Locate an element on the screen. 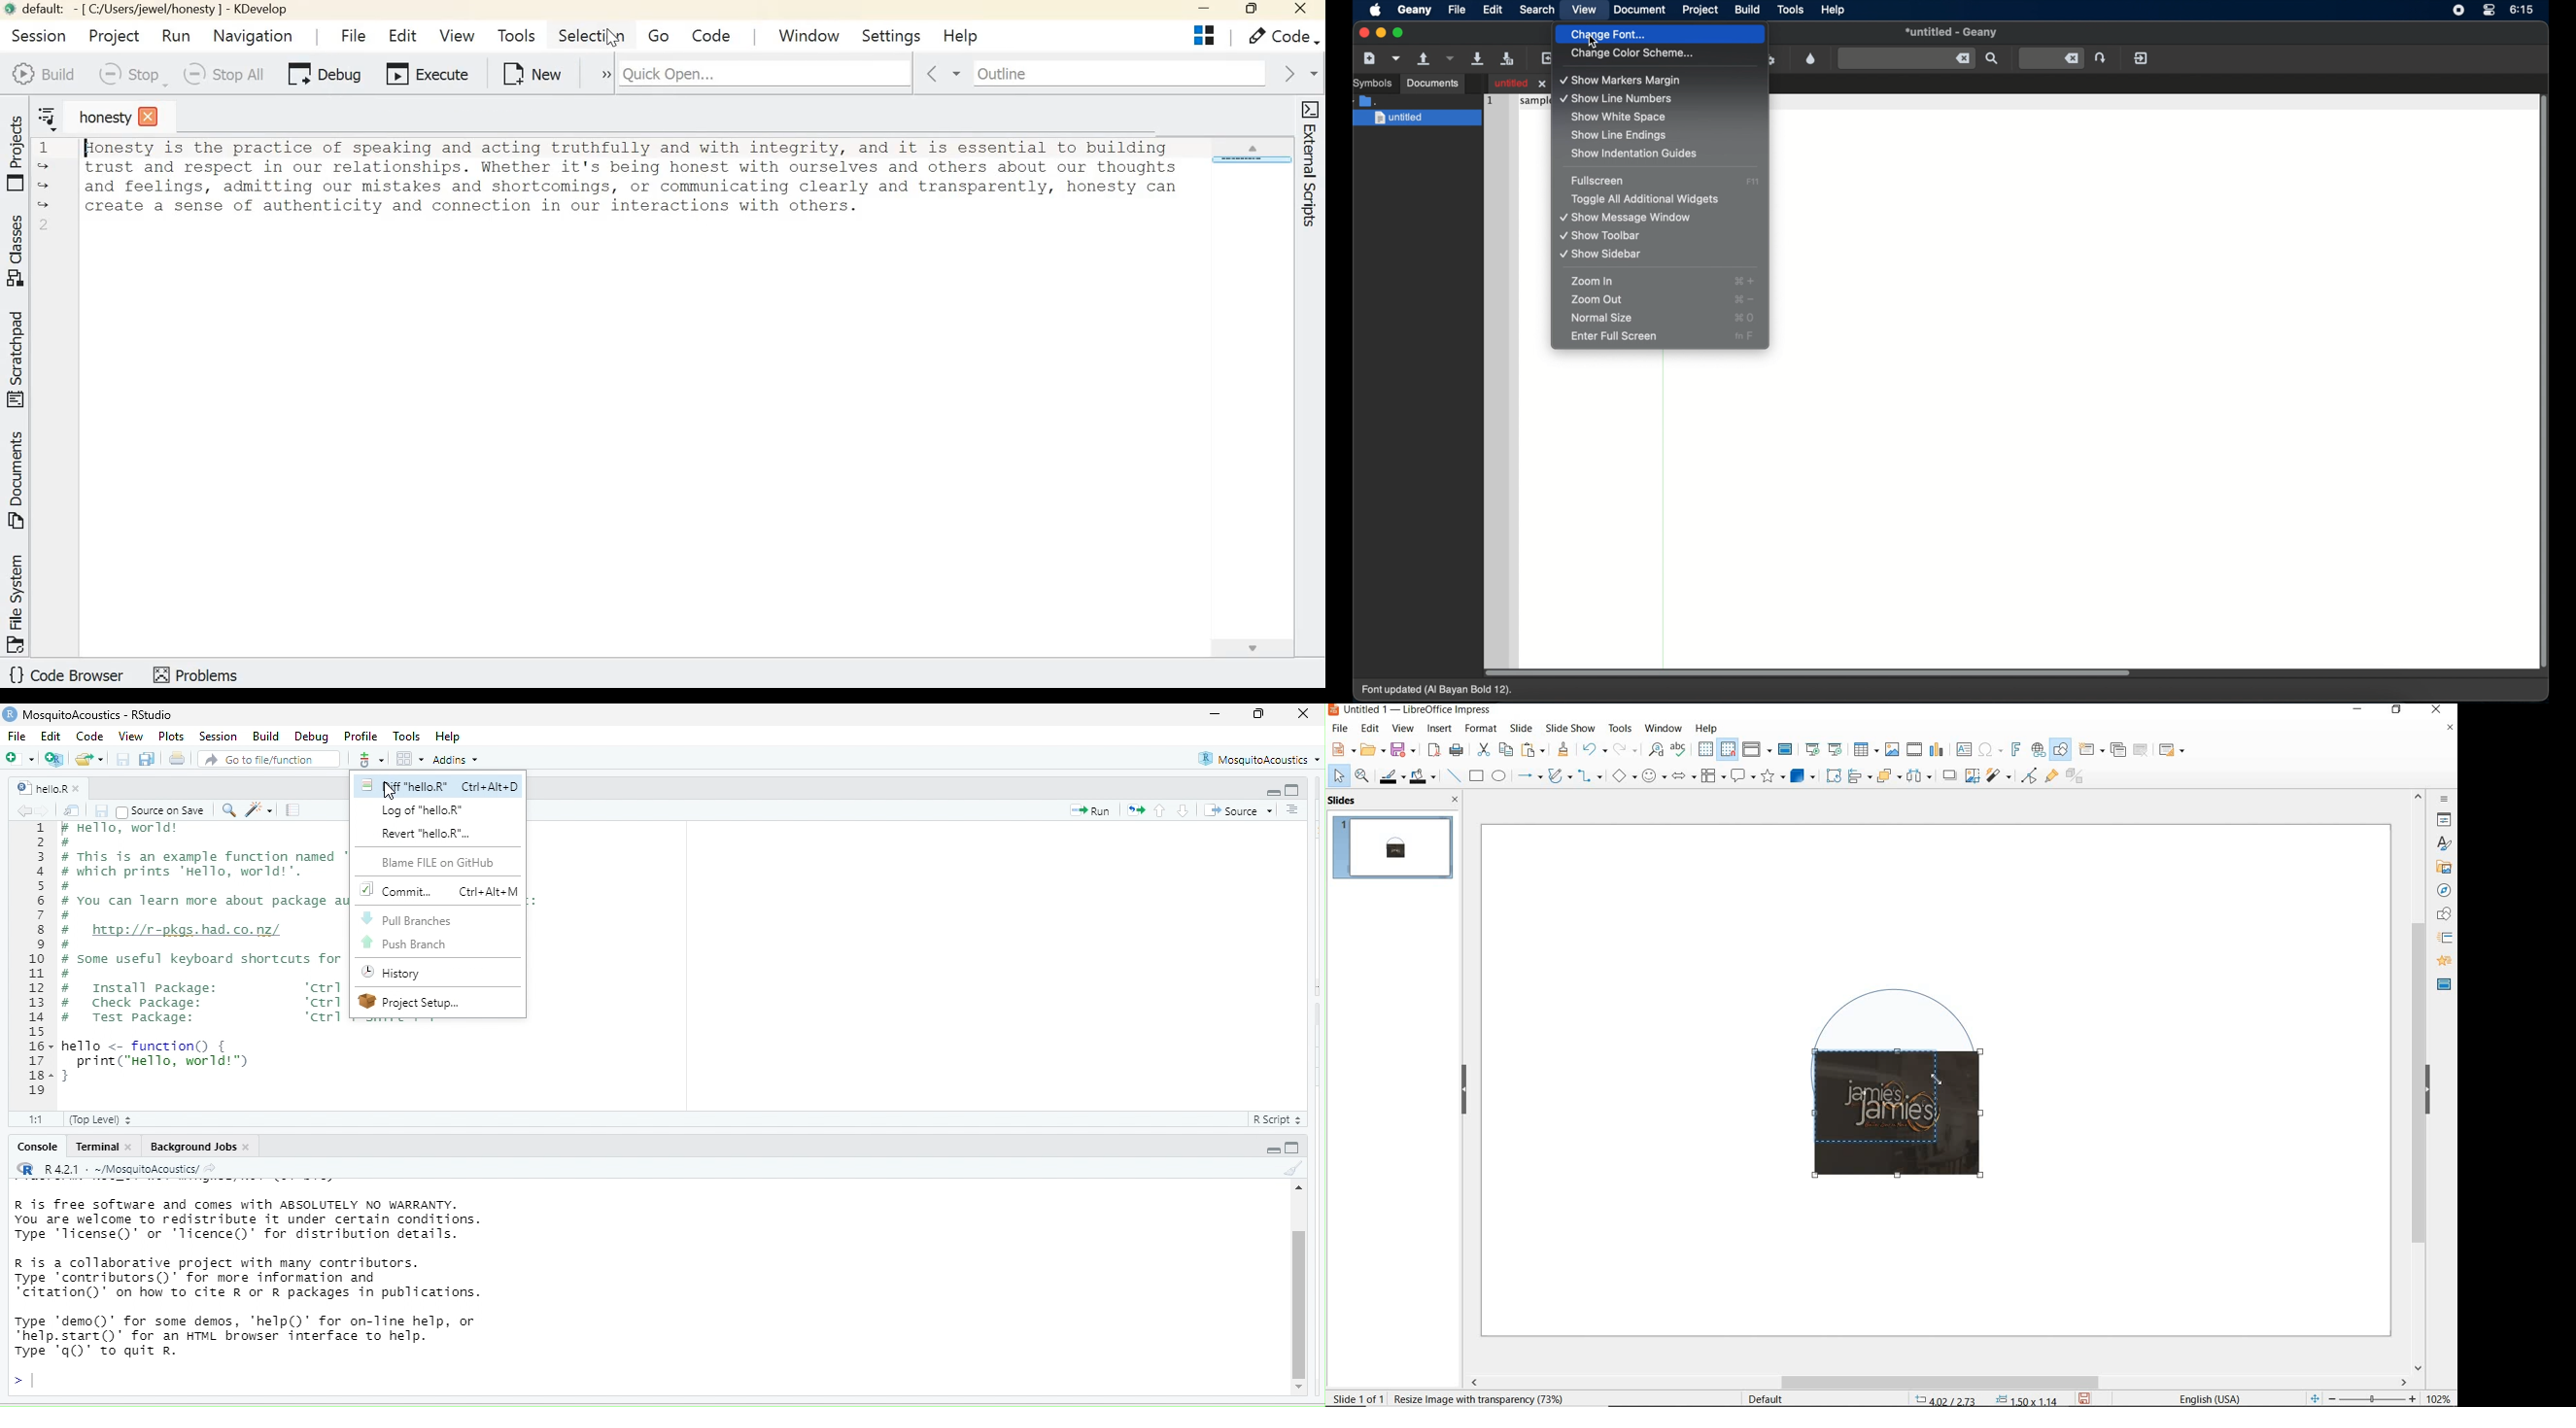 This screenshot has height=1428, width=2576. cut is located at coordinates (1482, 750).